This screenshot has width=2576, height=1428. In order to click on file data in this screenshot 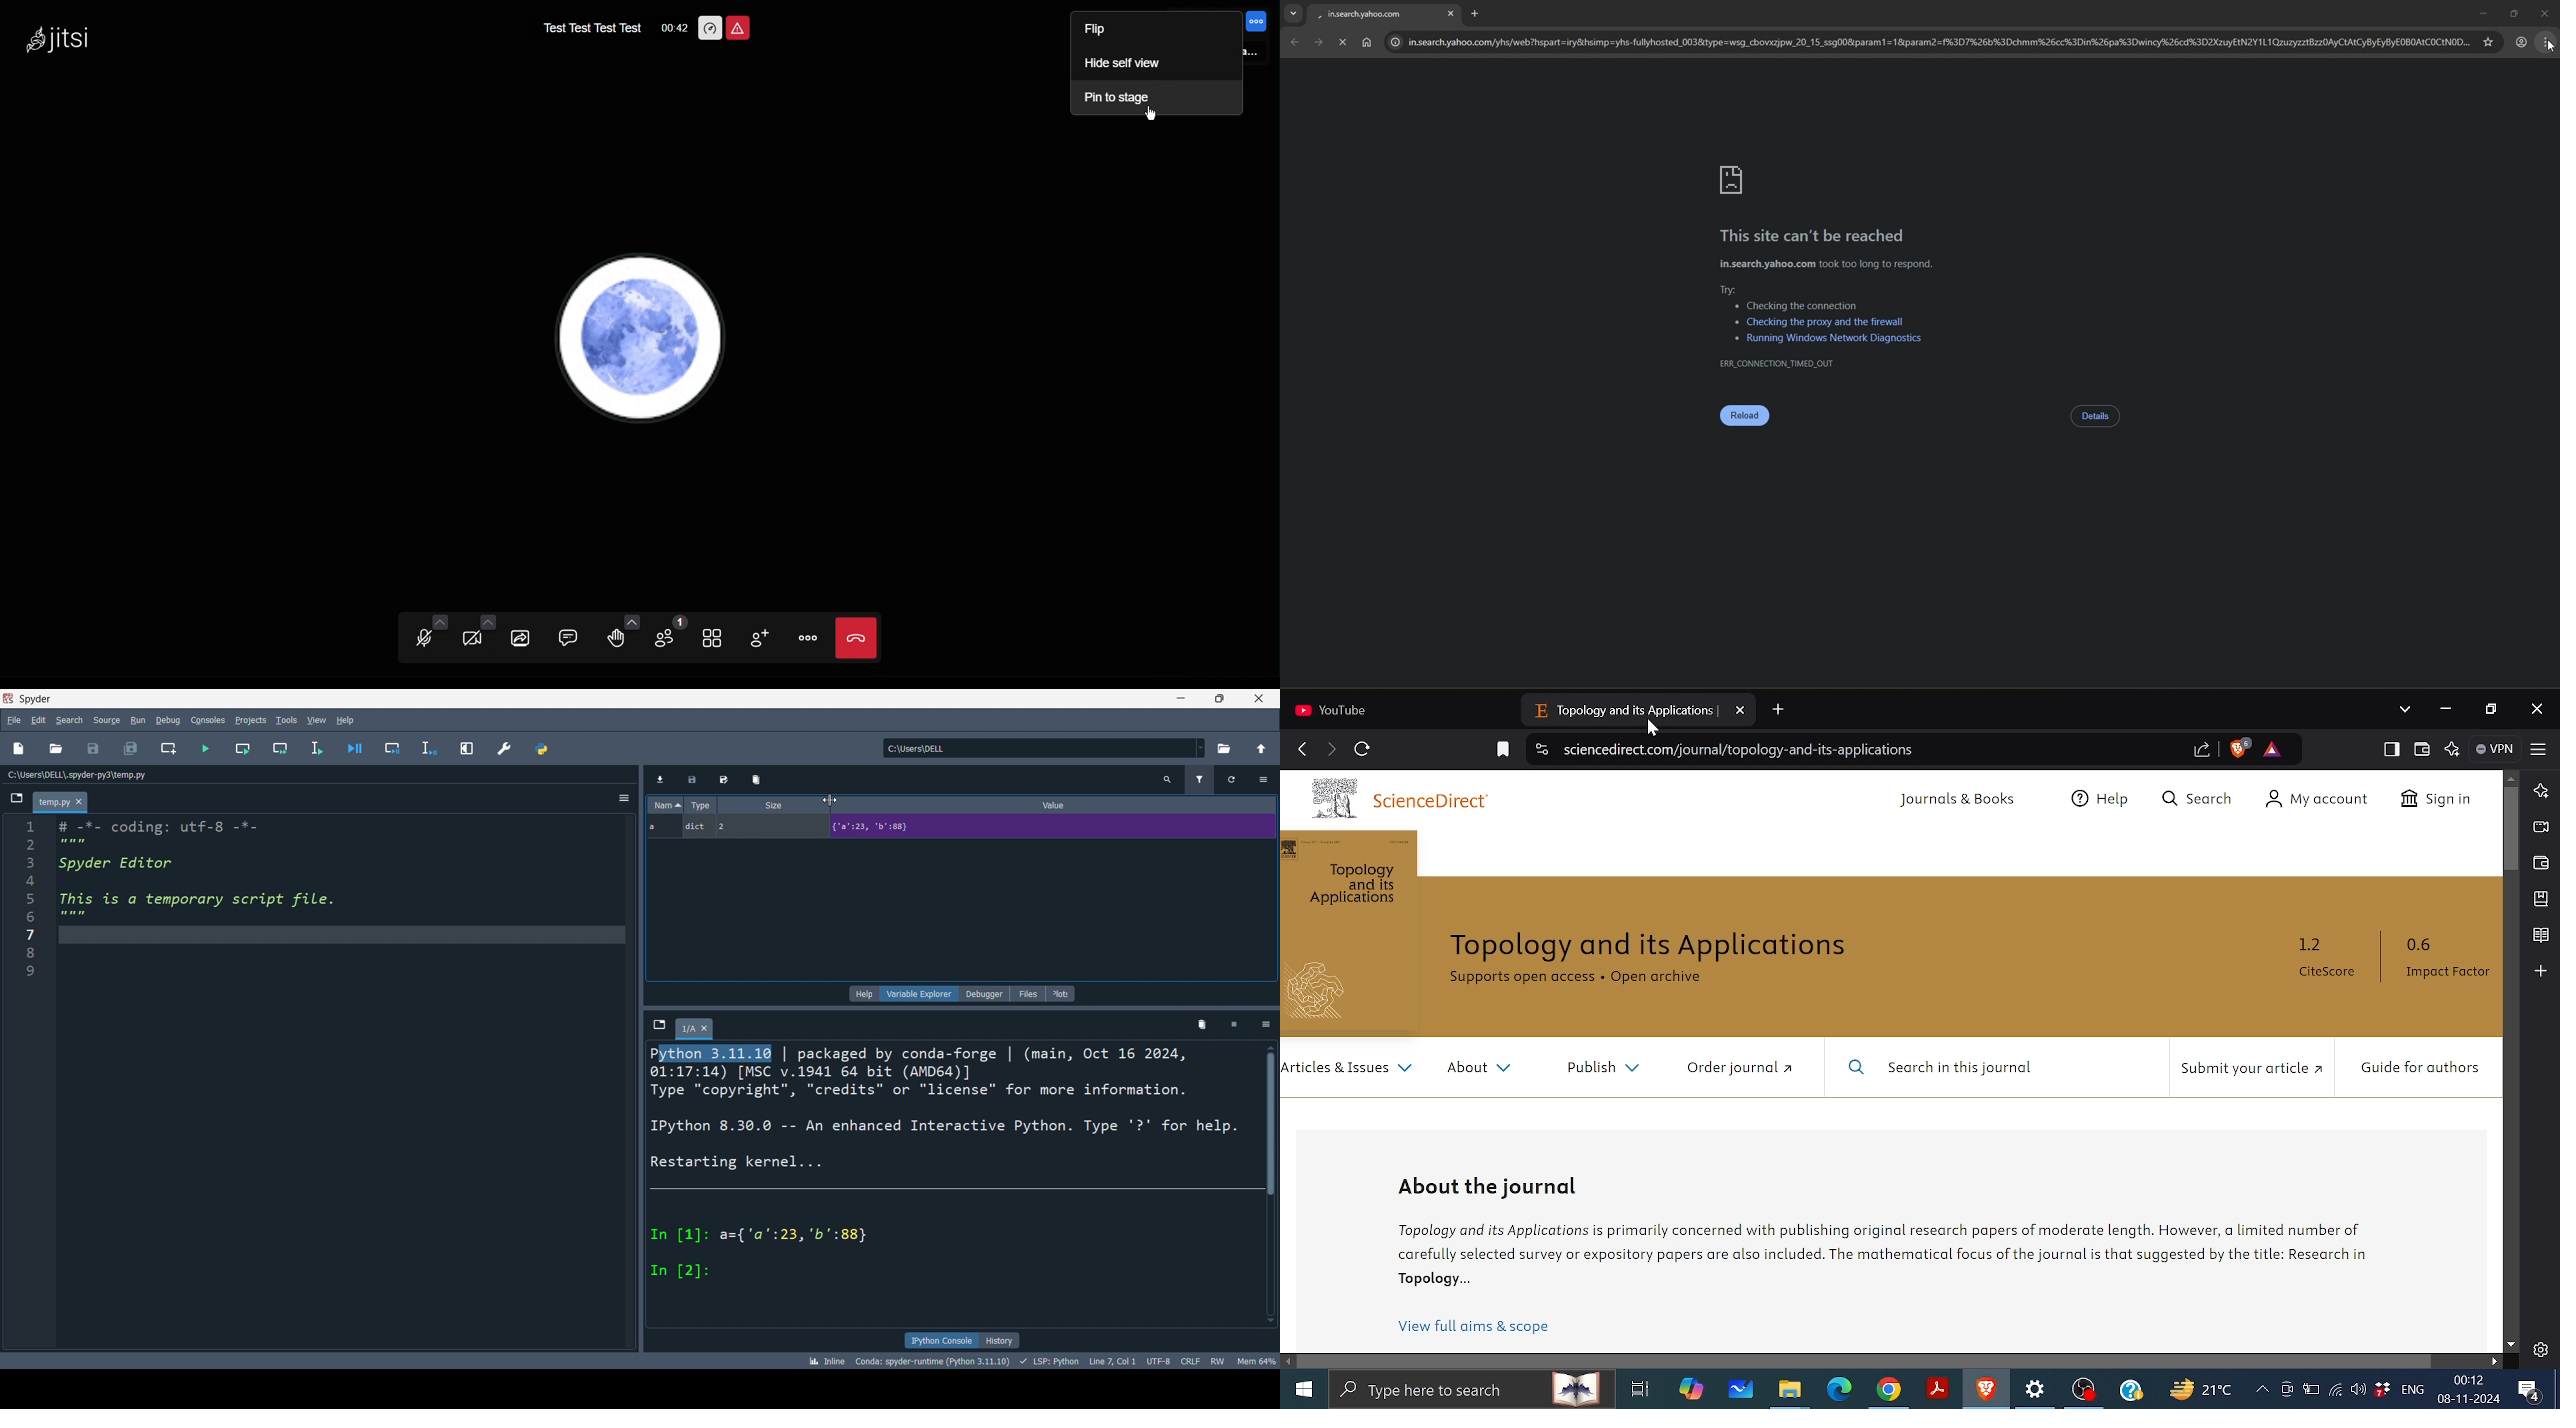, I will do `click(640, 1361)`.